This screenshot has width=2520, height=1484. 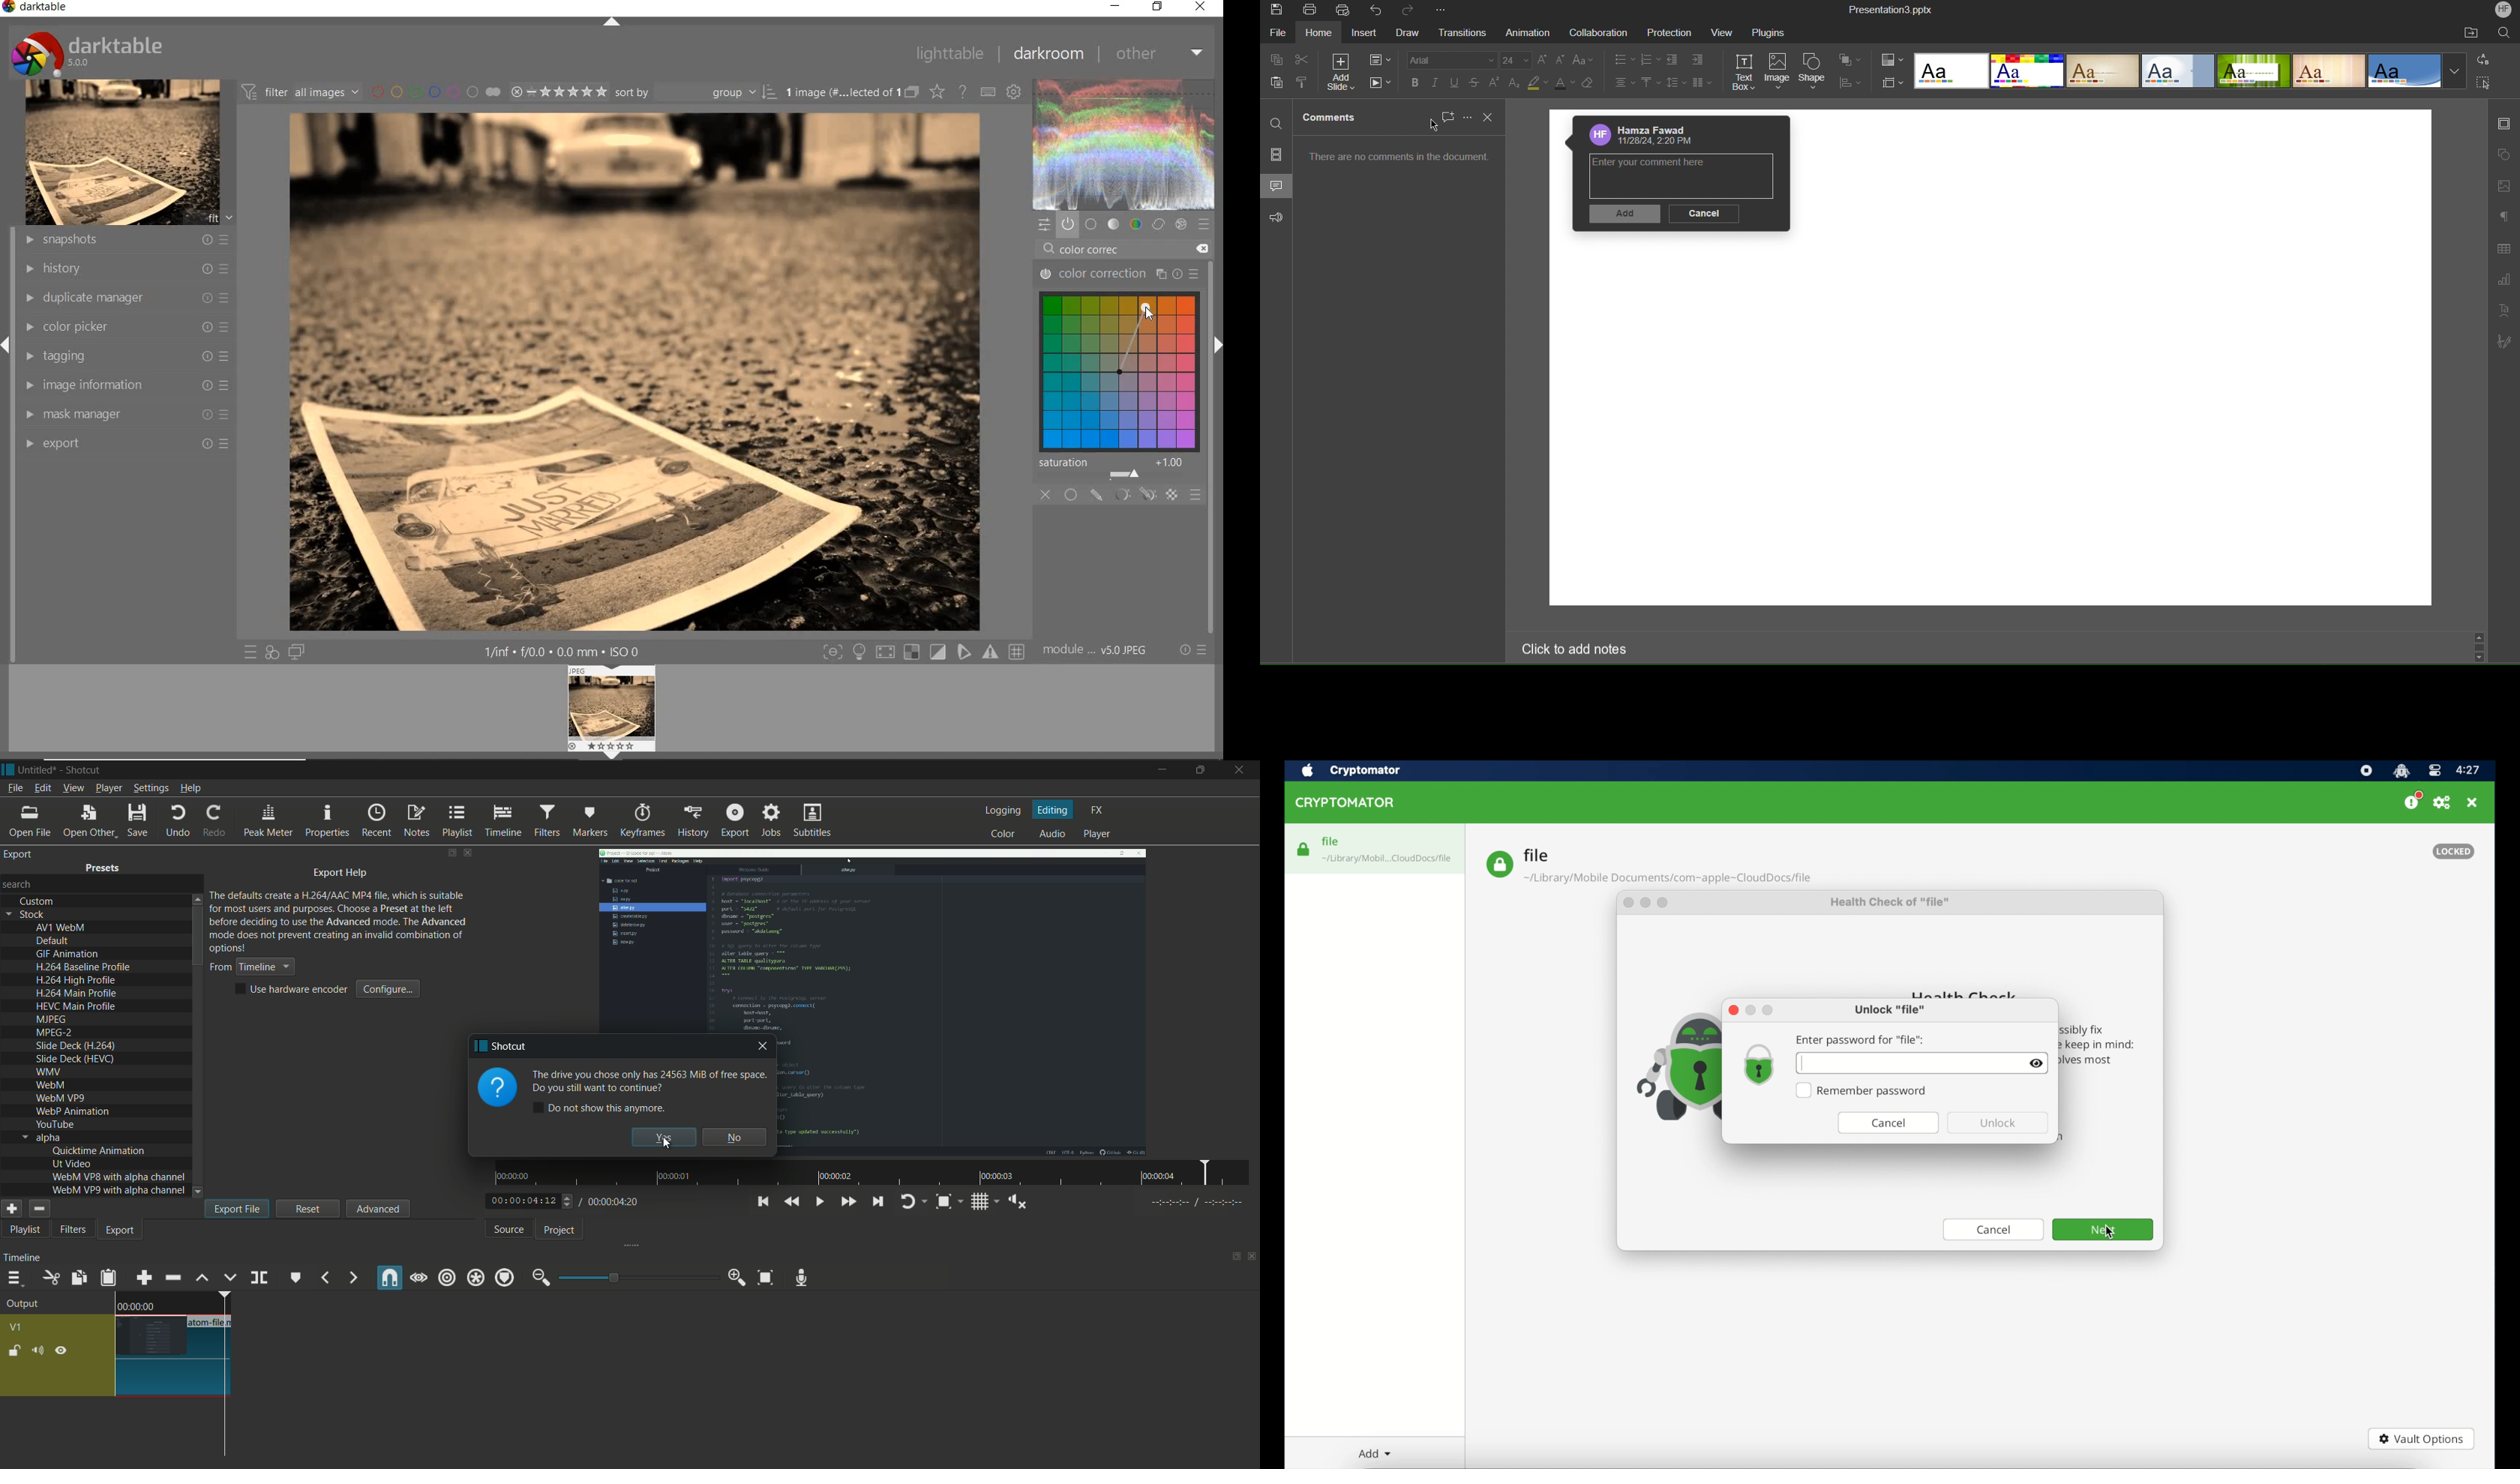 I want to click on quicktime animation, so click(x=99, y=1151).